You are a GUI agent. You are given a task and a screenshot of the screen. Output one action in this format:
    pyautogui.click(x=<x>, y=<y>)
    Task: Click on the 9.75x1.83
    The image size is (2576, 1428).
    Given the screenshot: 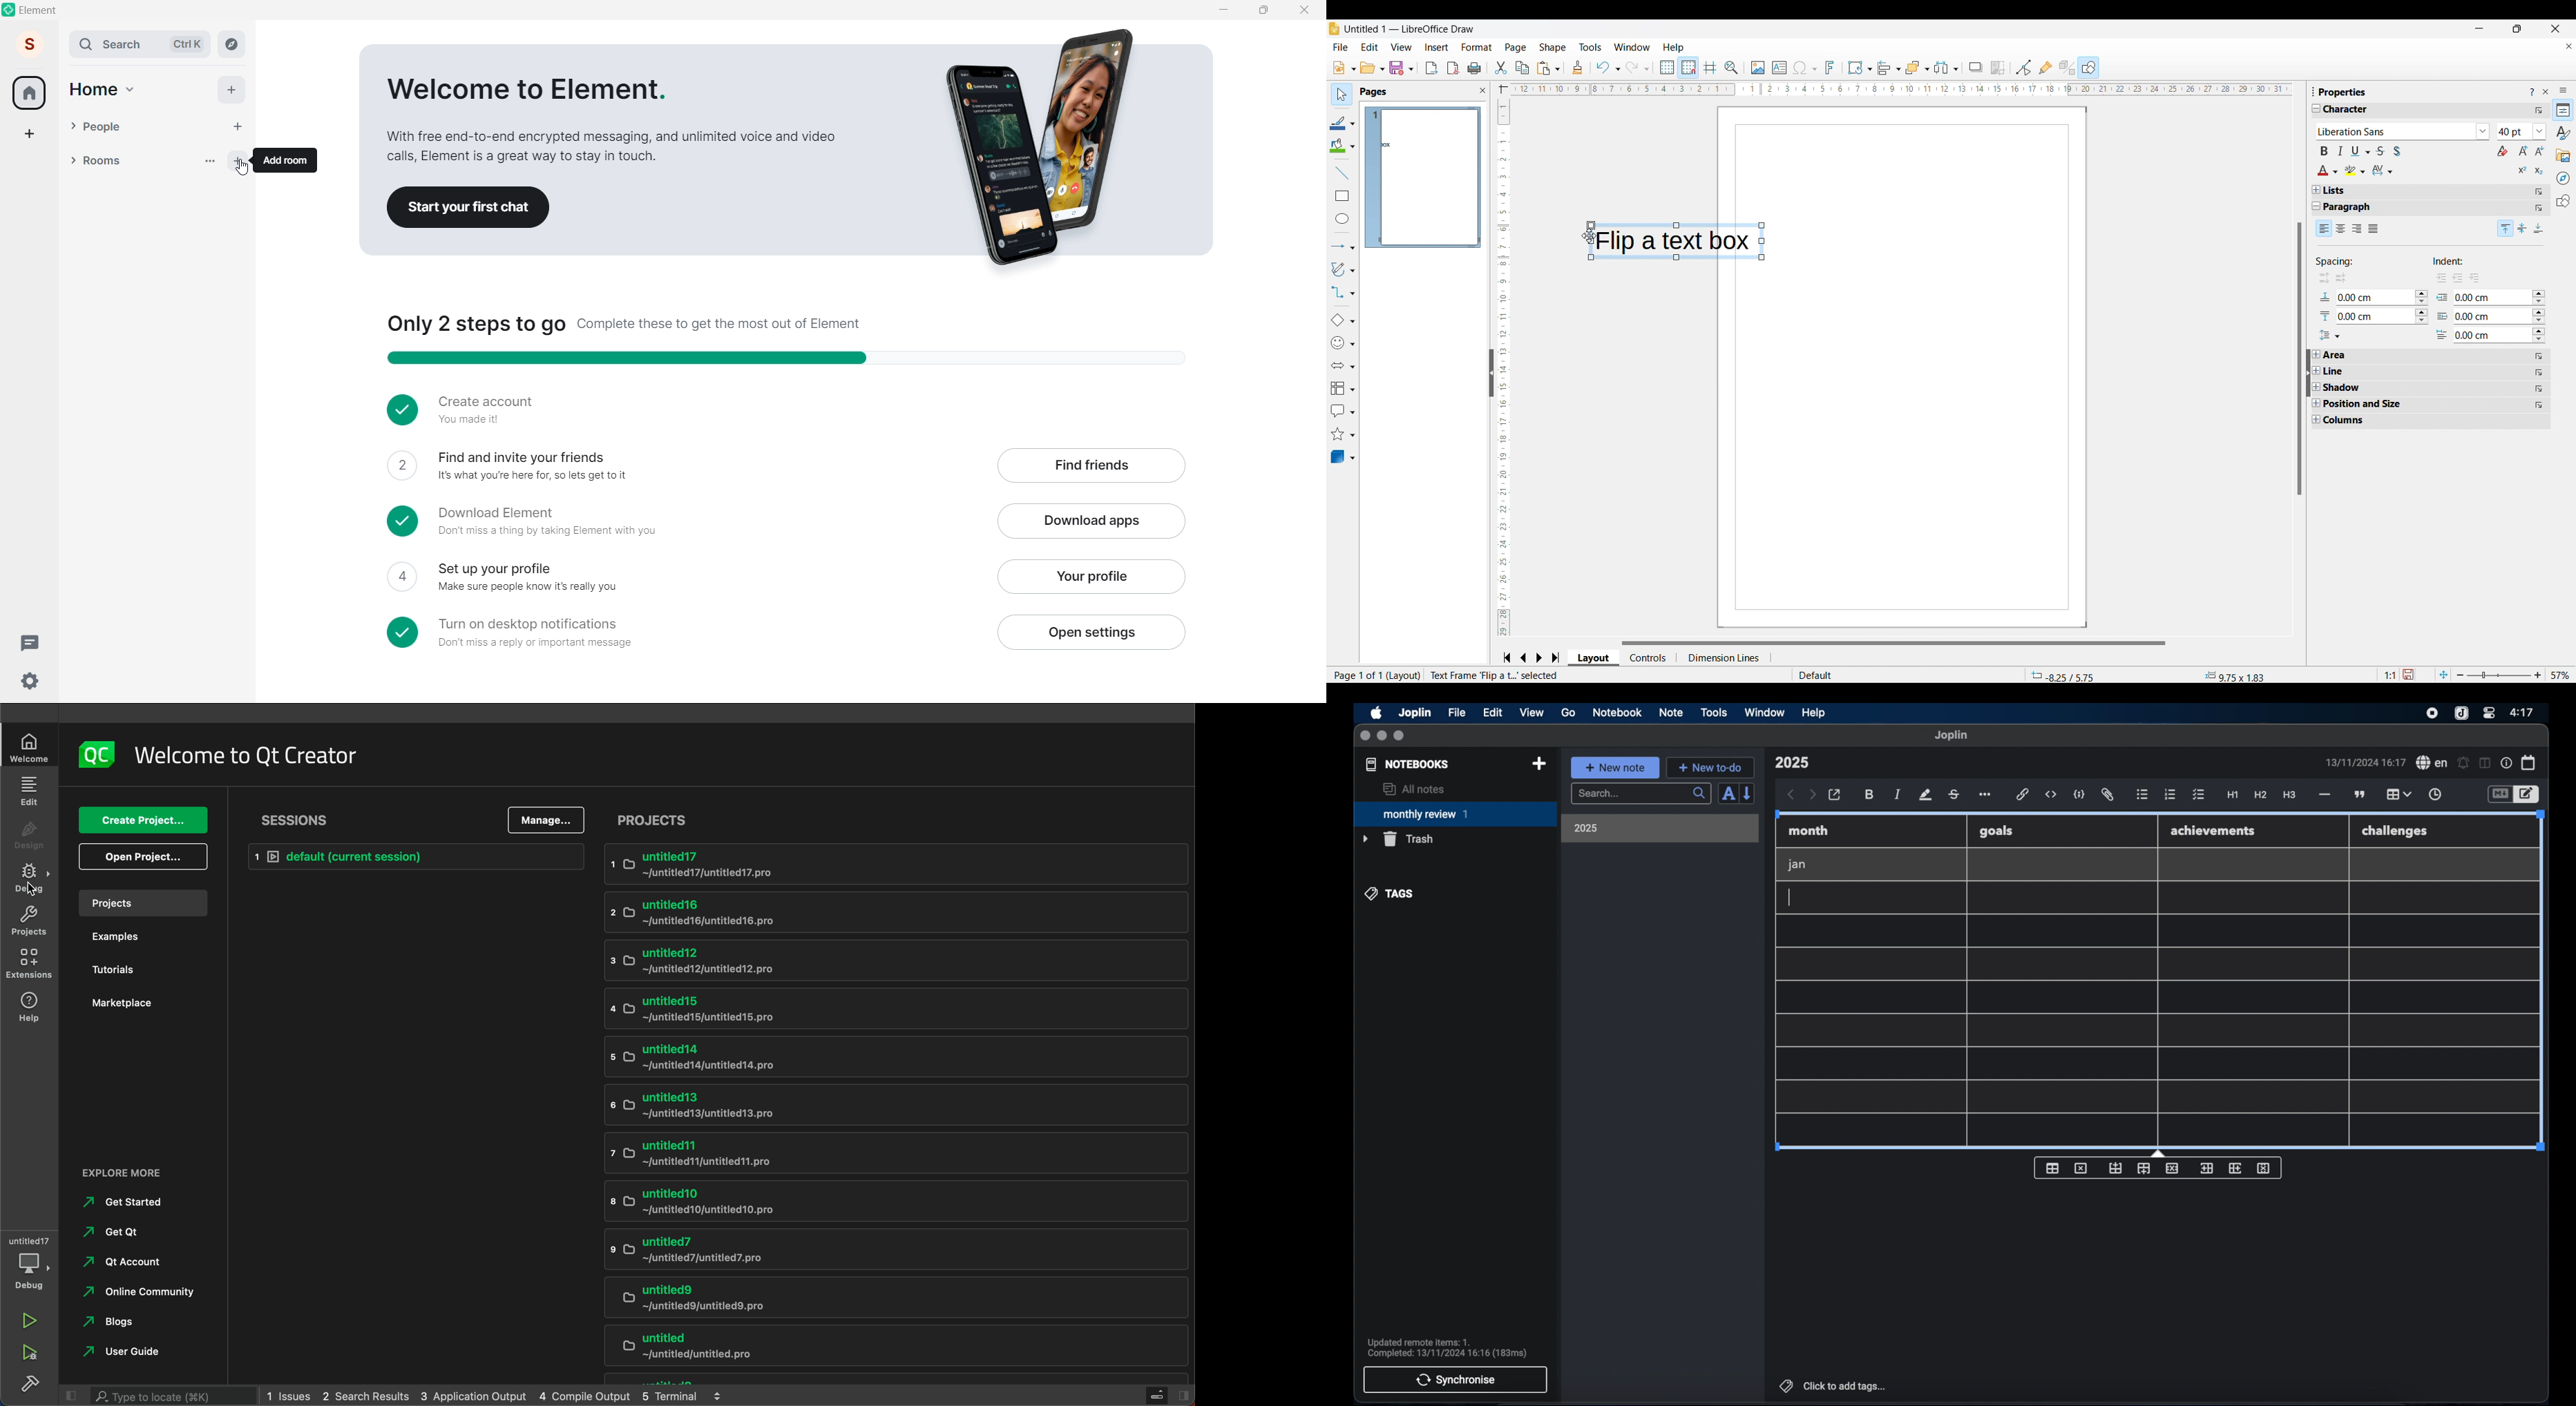 What is the action you would take?
    pyautogui.click(x=2235, y=676)
    